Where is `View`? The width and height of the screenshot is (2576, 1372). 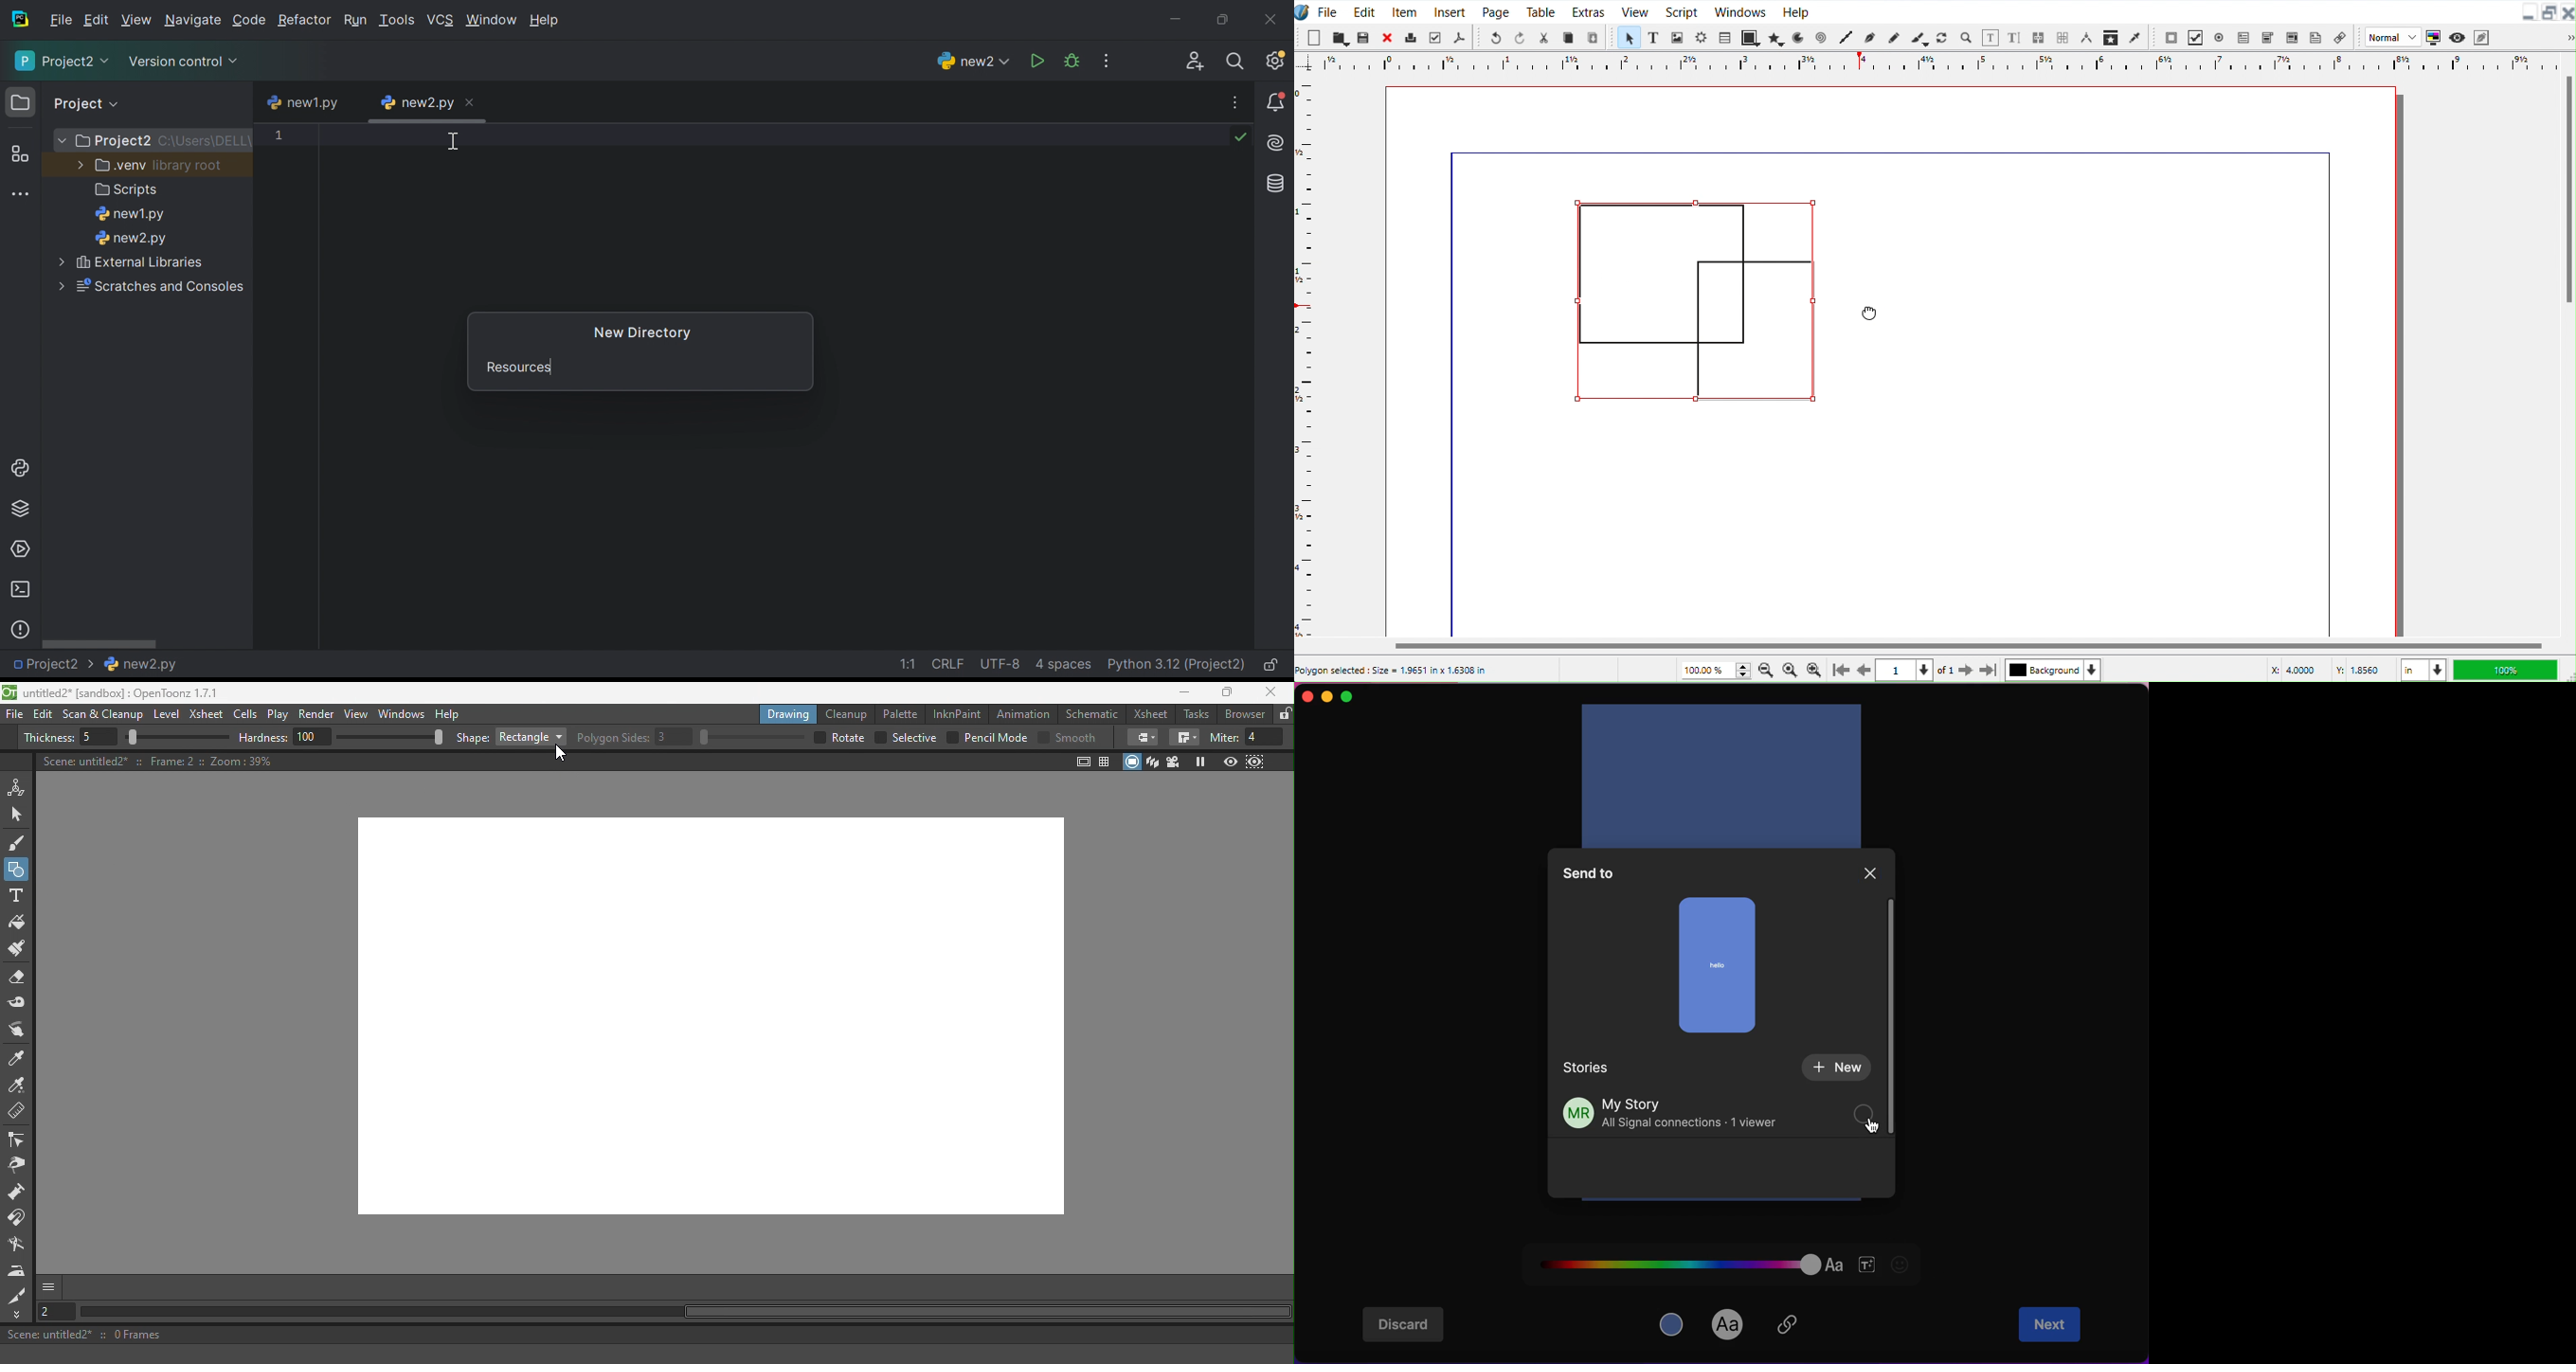 View is located at coordinates (1634, 11).